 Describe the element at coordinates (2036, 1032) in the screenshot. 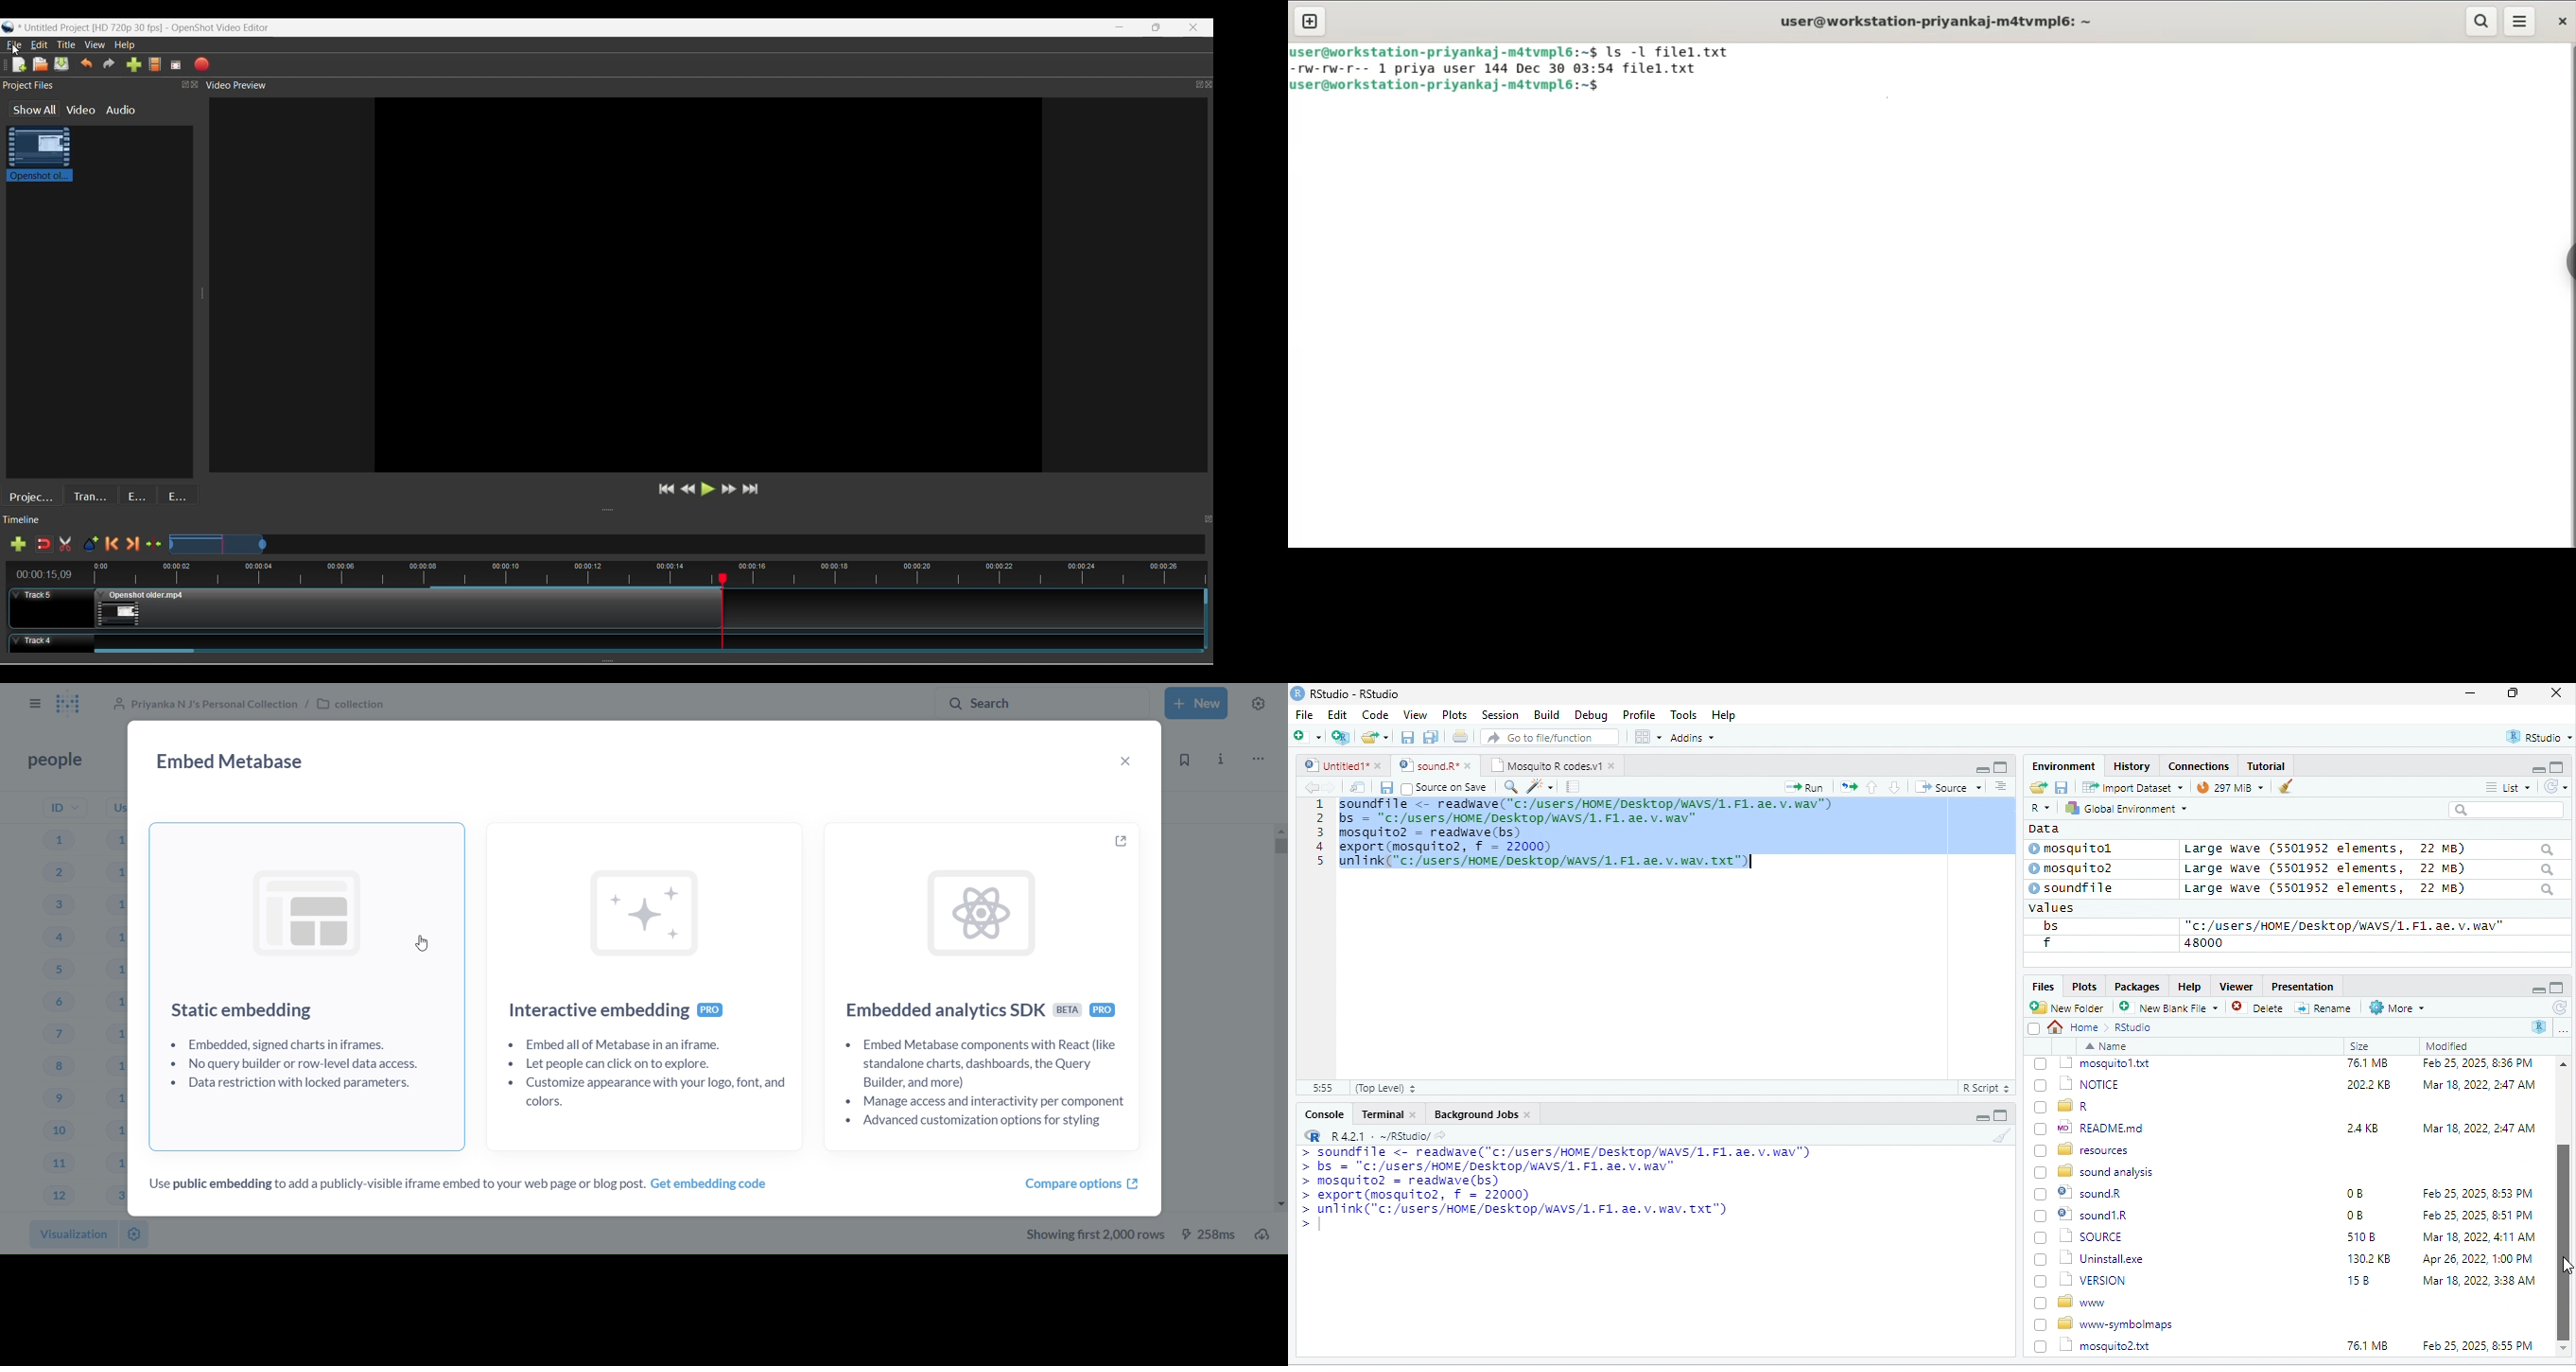

I see `select` at that location.